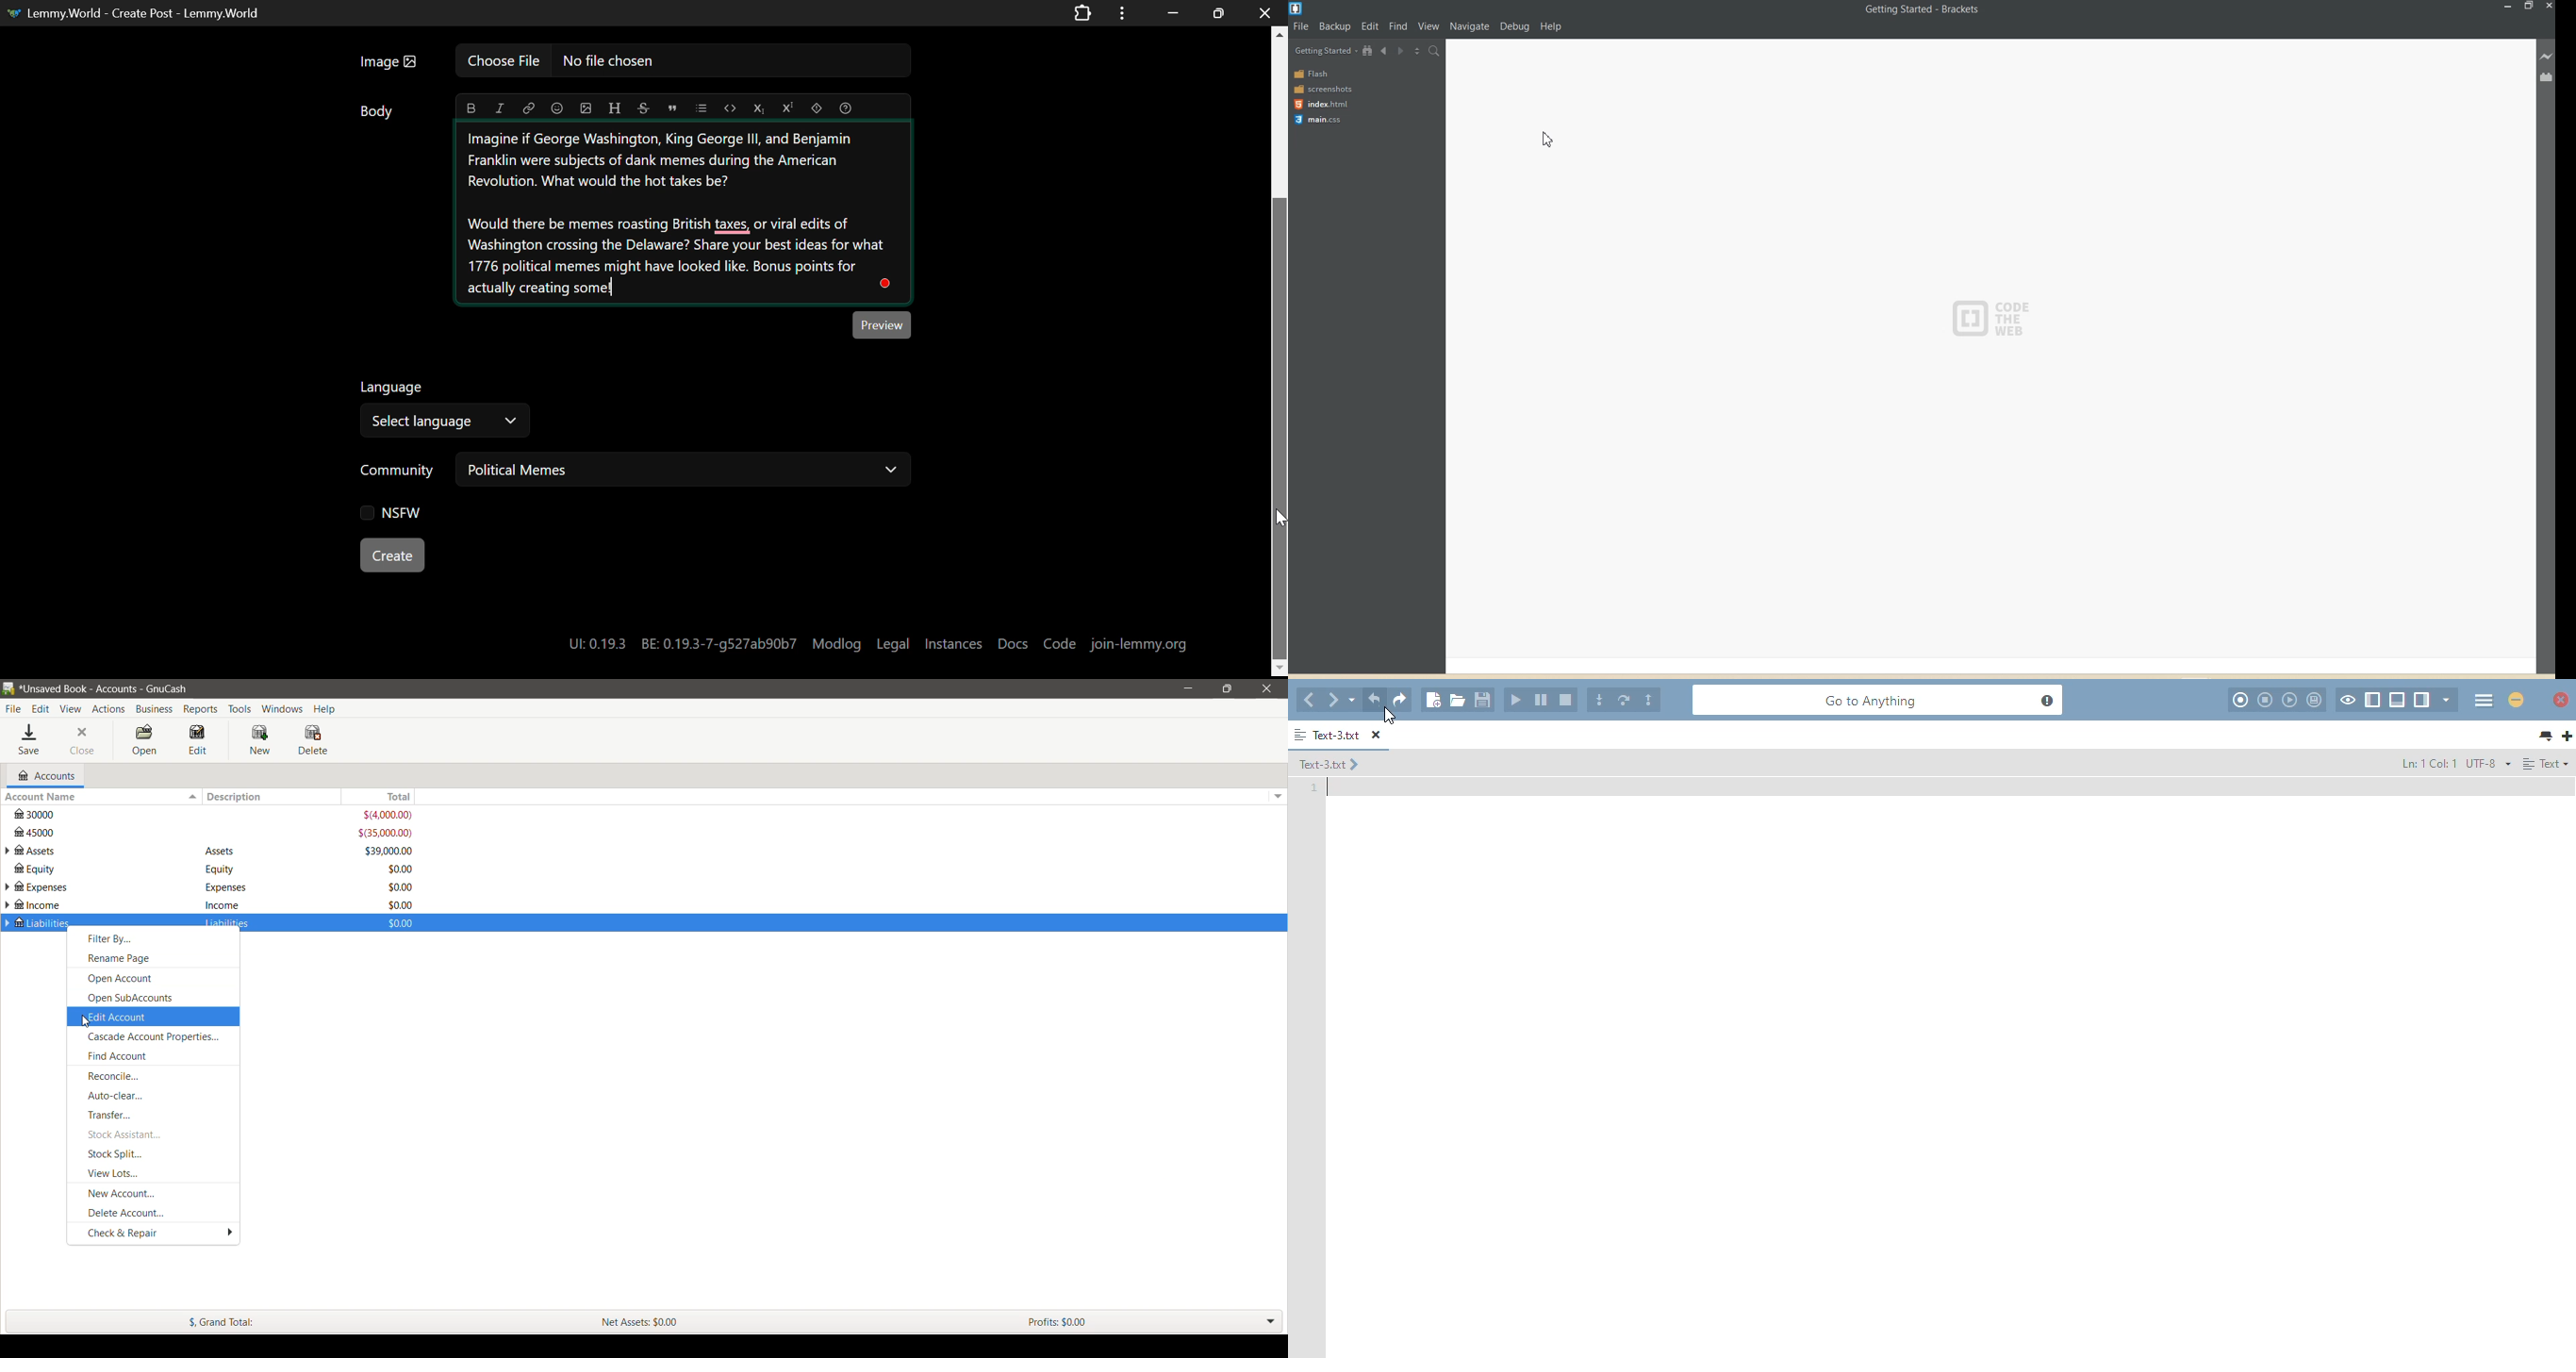 The height and width of the screenshot is (1372, 2576). What do you see at coordinates (1559, 24) in the screenshot?
I see `Help` at bounding box center [1559, 24].